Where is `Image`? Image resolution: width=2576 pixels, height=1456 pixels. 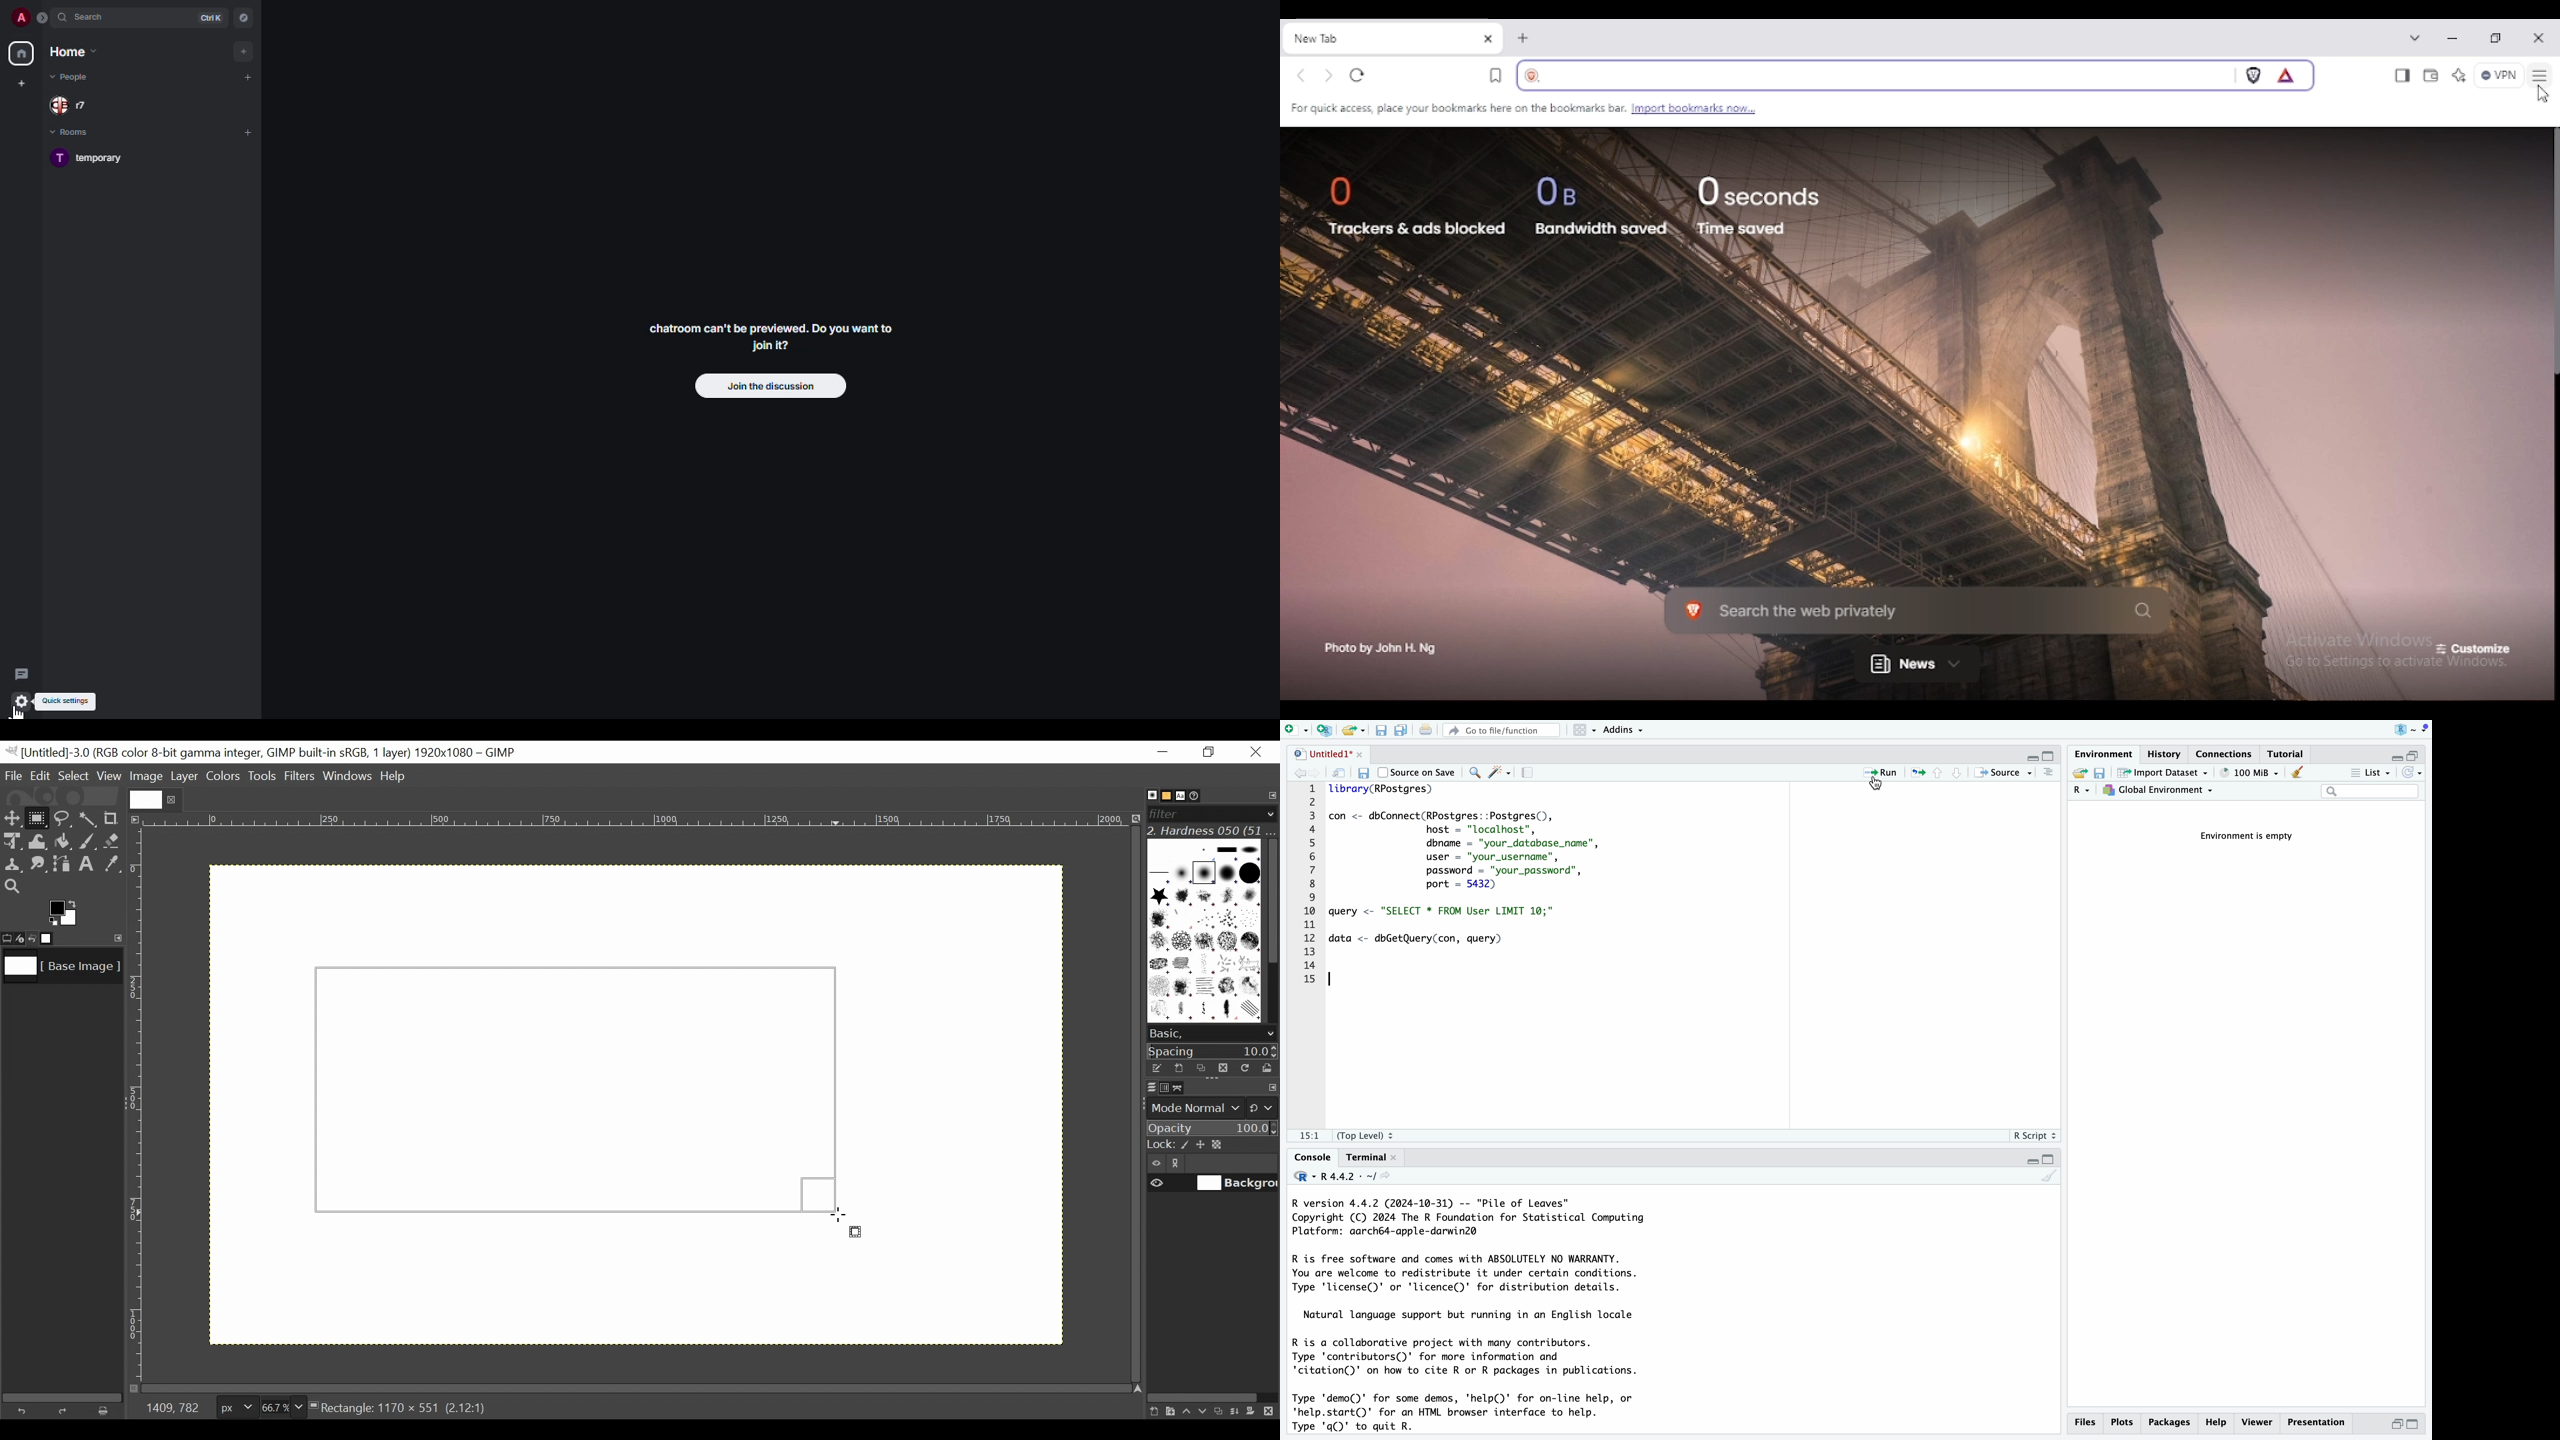
Image is located at coordinates (146, 777).